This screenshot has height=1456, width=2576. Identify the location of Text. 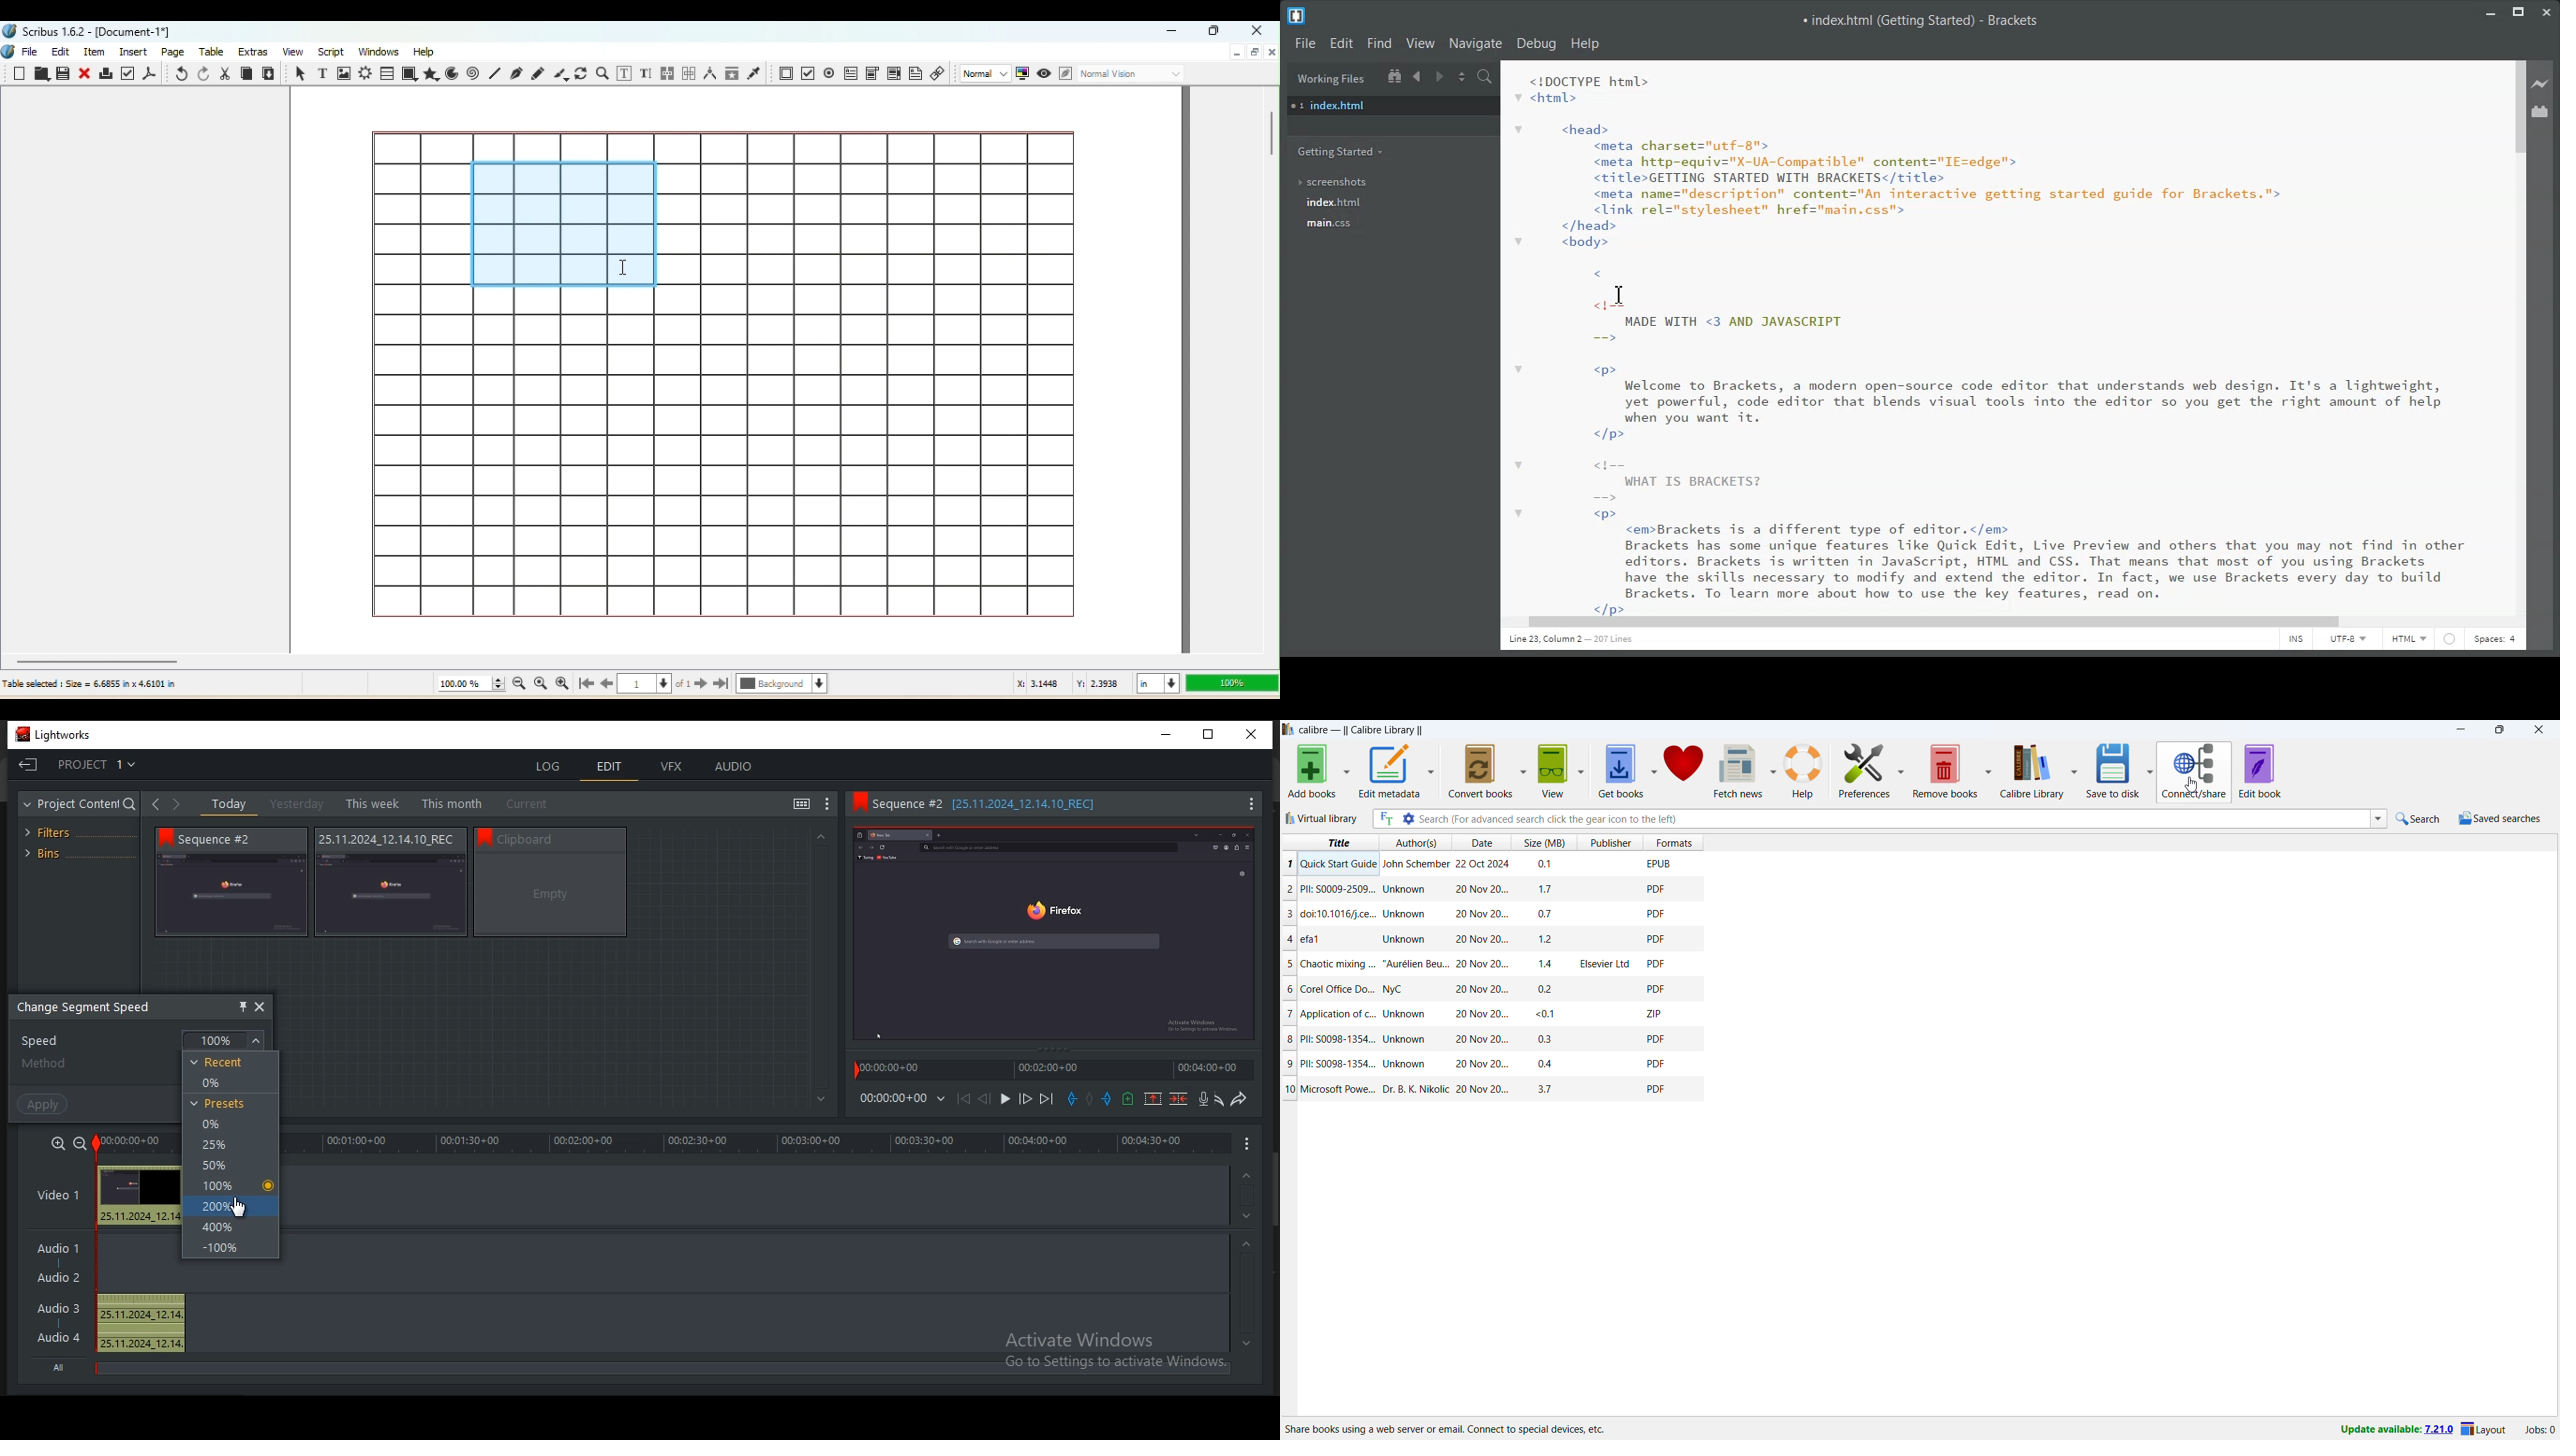
(1571, 640).